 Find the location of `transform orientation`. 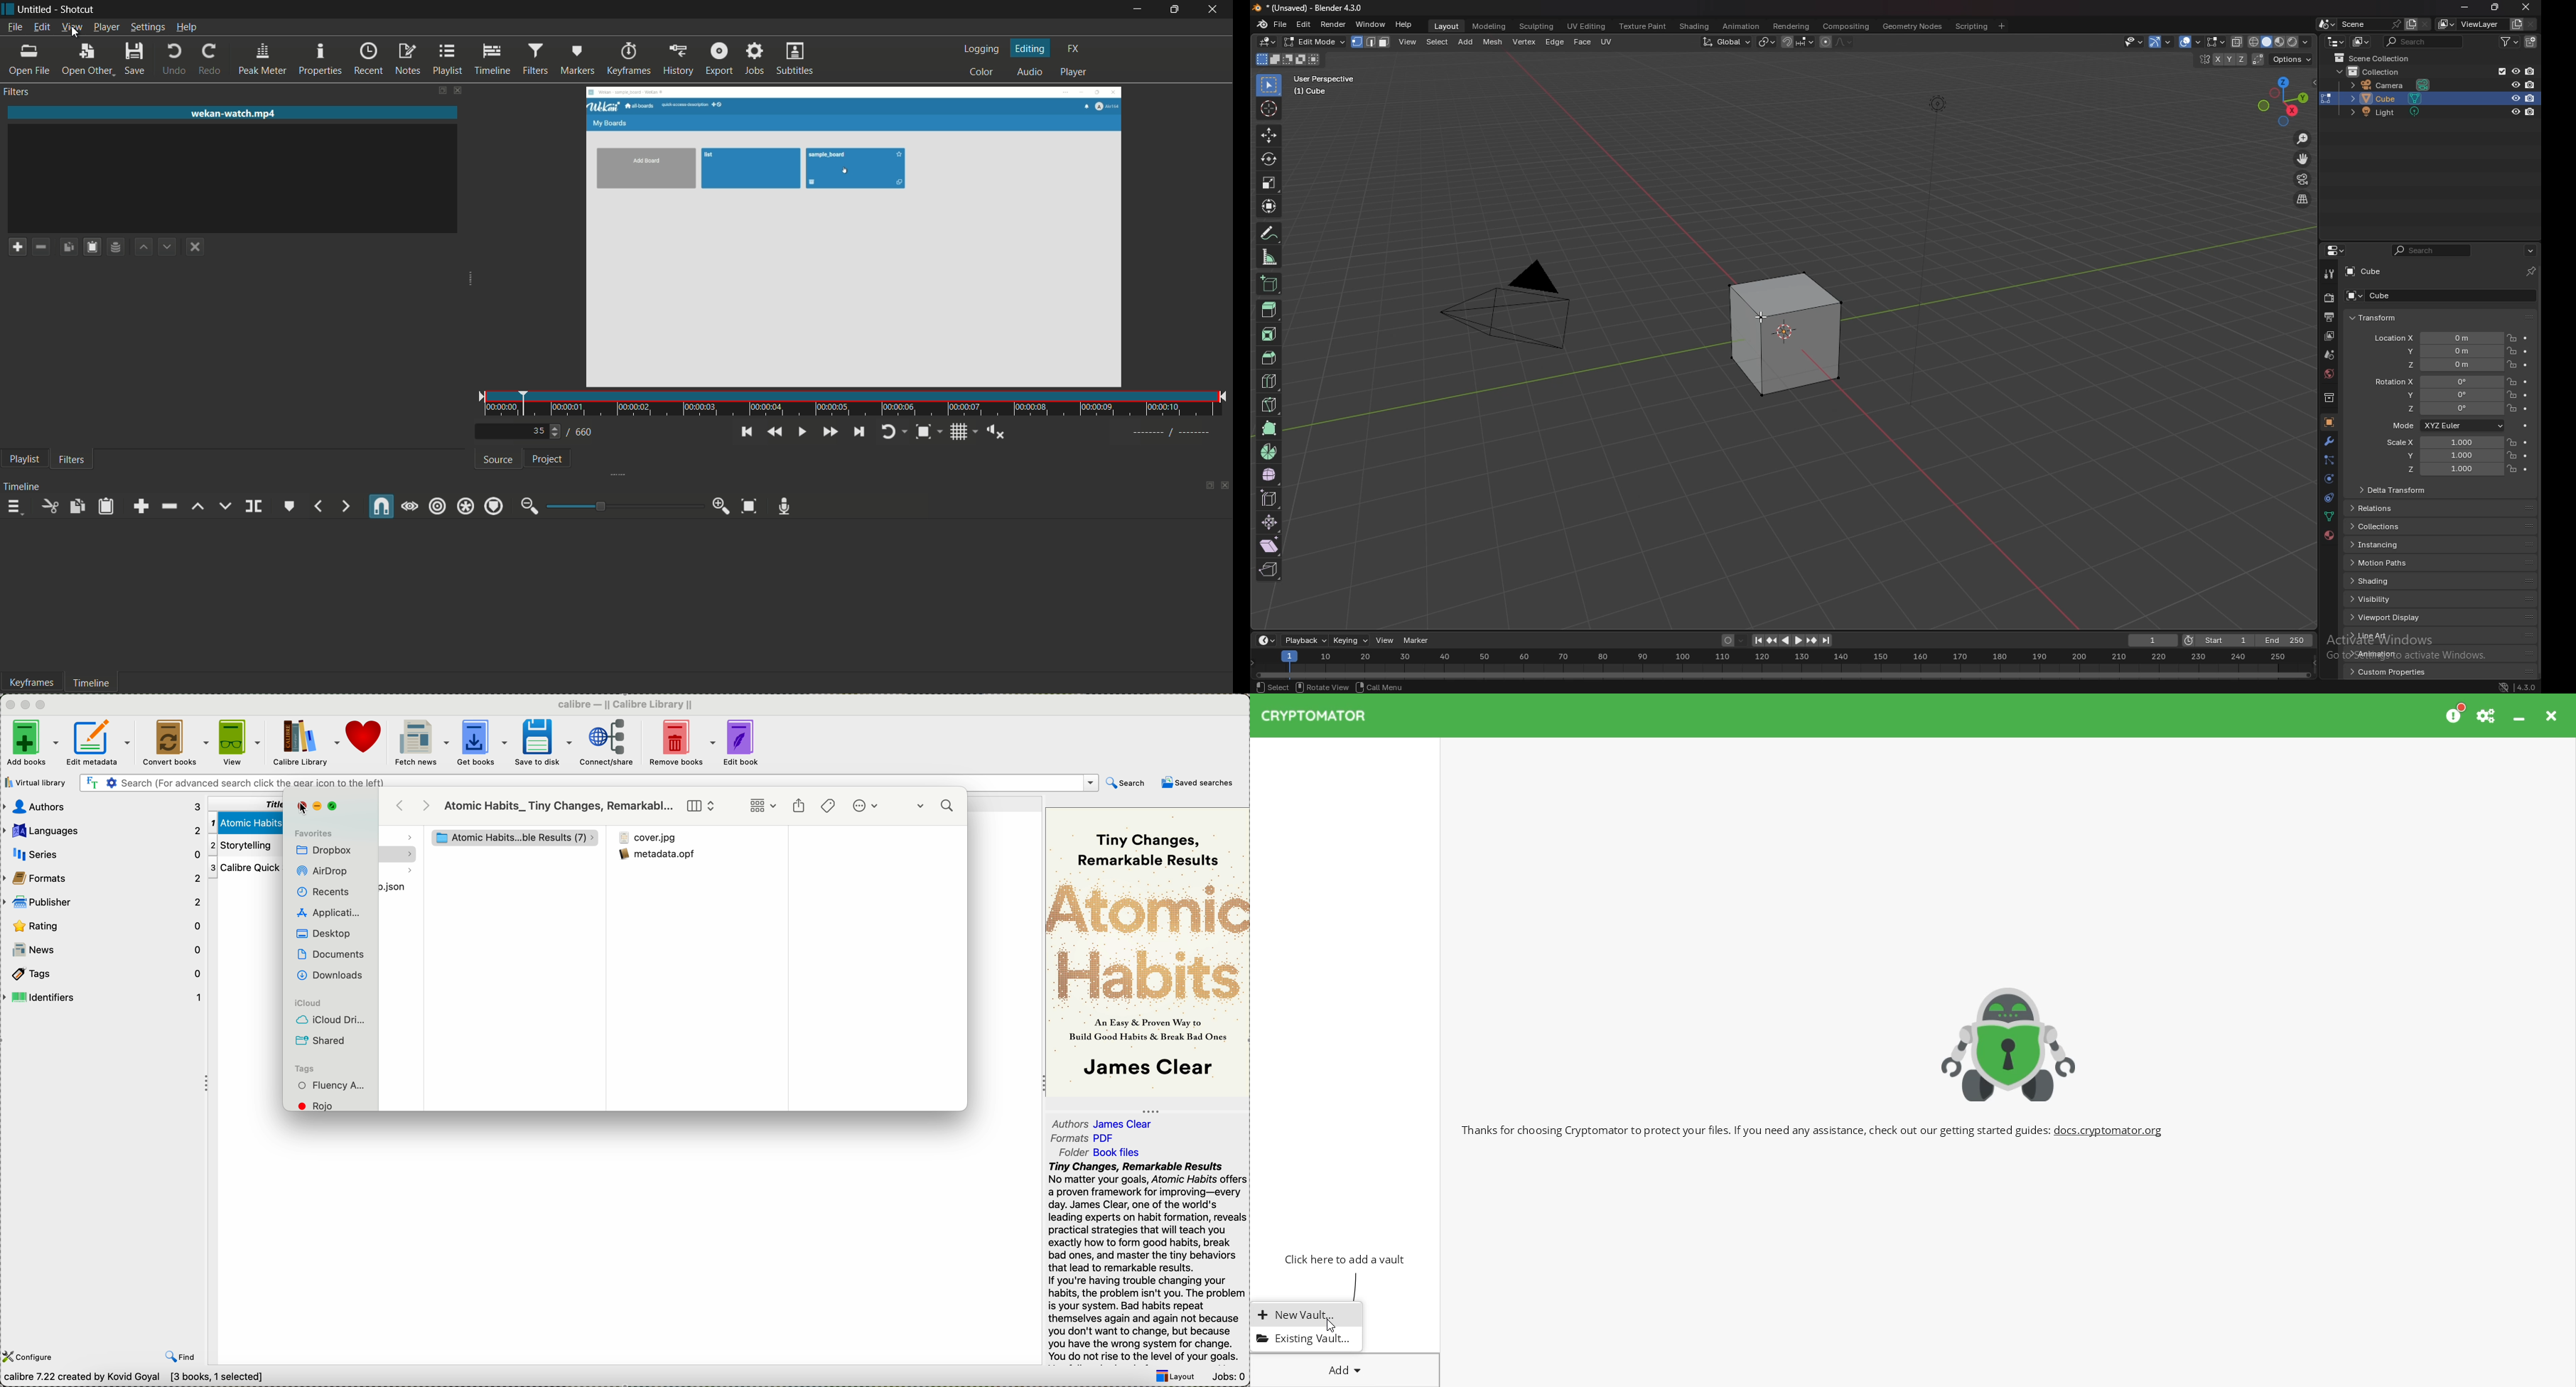

transform orientation is located at coordinates (1726, 42).